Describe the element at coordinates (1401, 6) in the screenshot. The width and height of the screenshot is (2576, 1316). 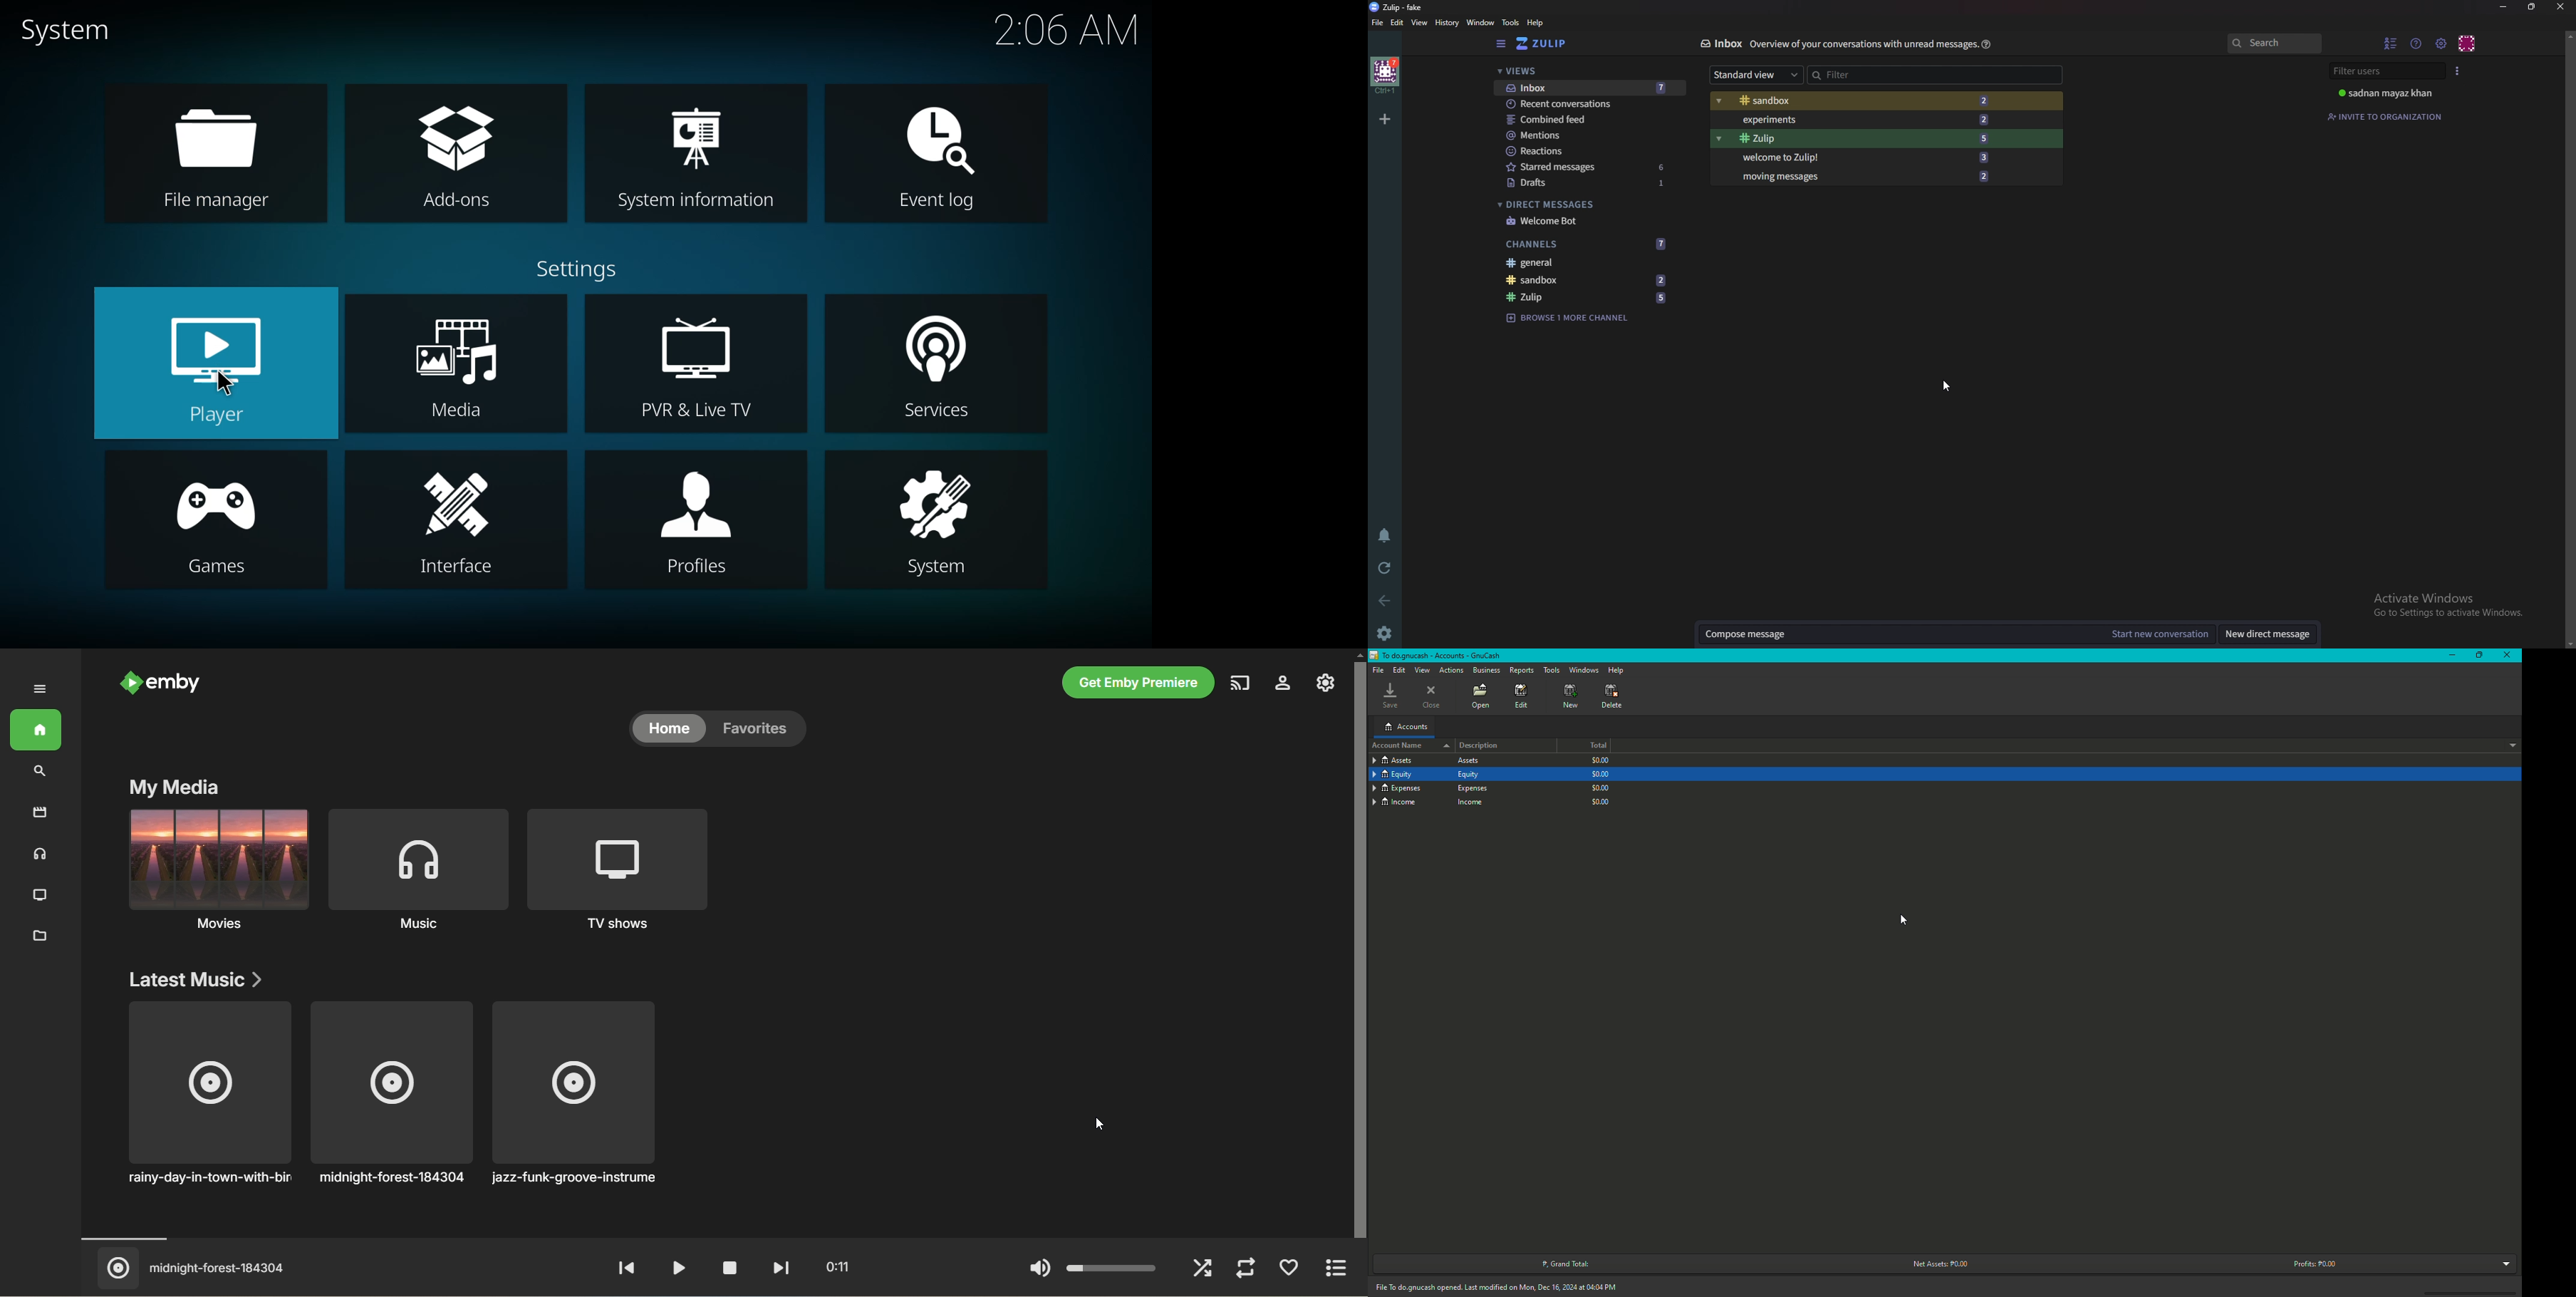
I see `zulip` at that location.